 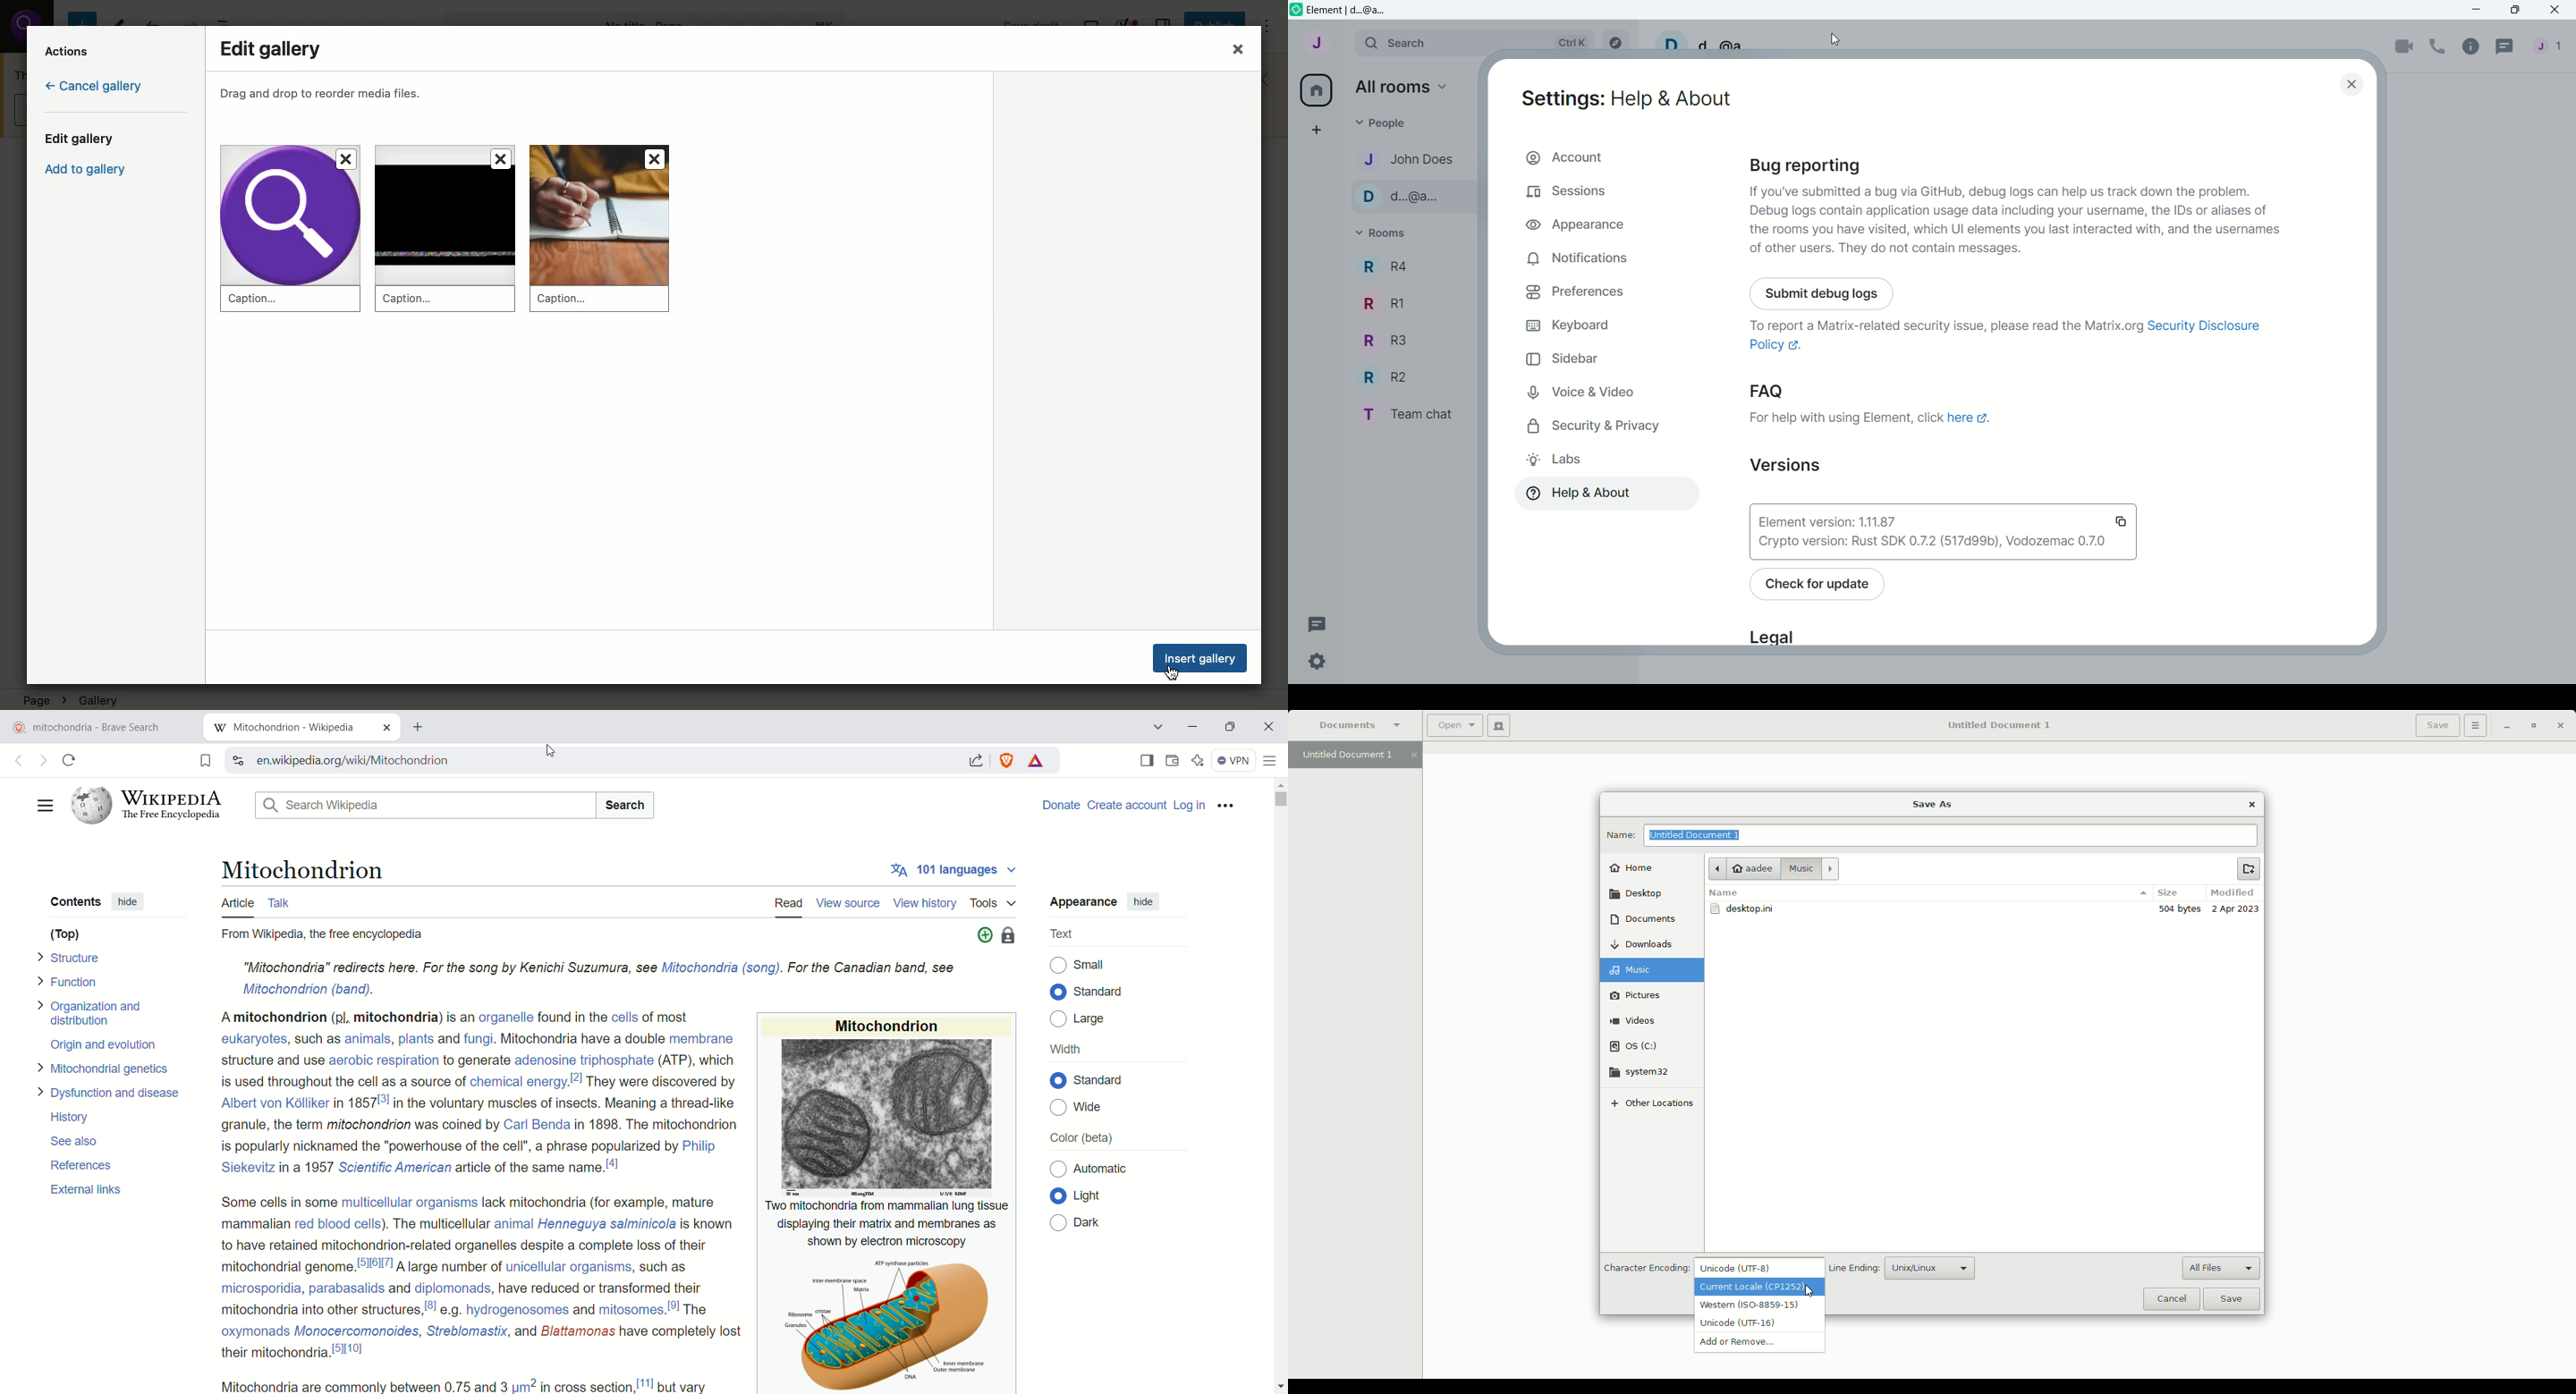 I want to click on Account, so click(x=1567, y=157).